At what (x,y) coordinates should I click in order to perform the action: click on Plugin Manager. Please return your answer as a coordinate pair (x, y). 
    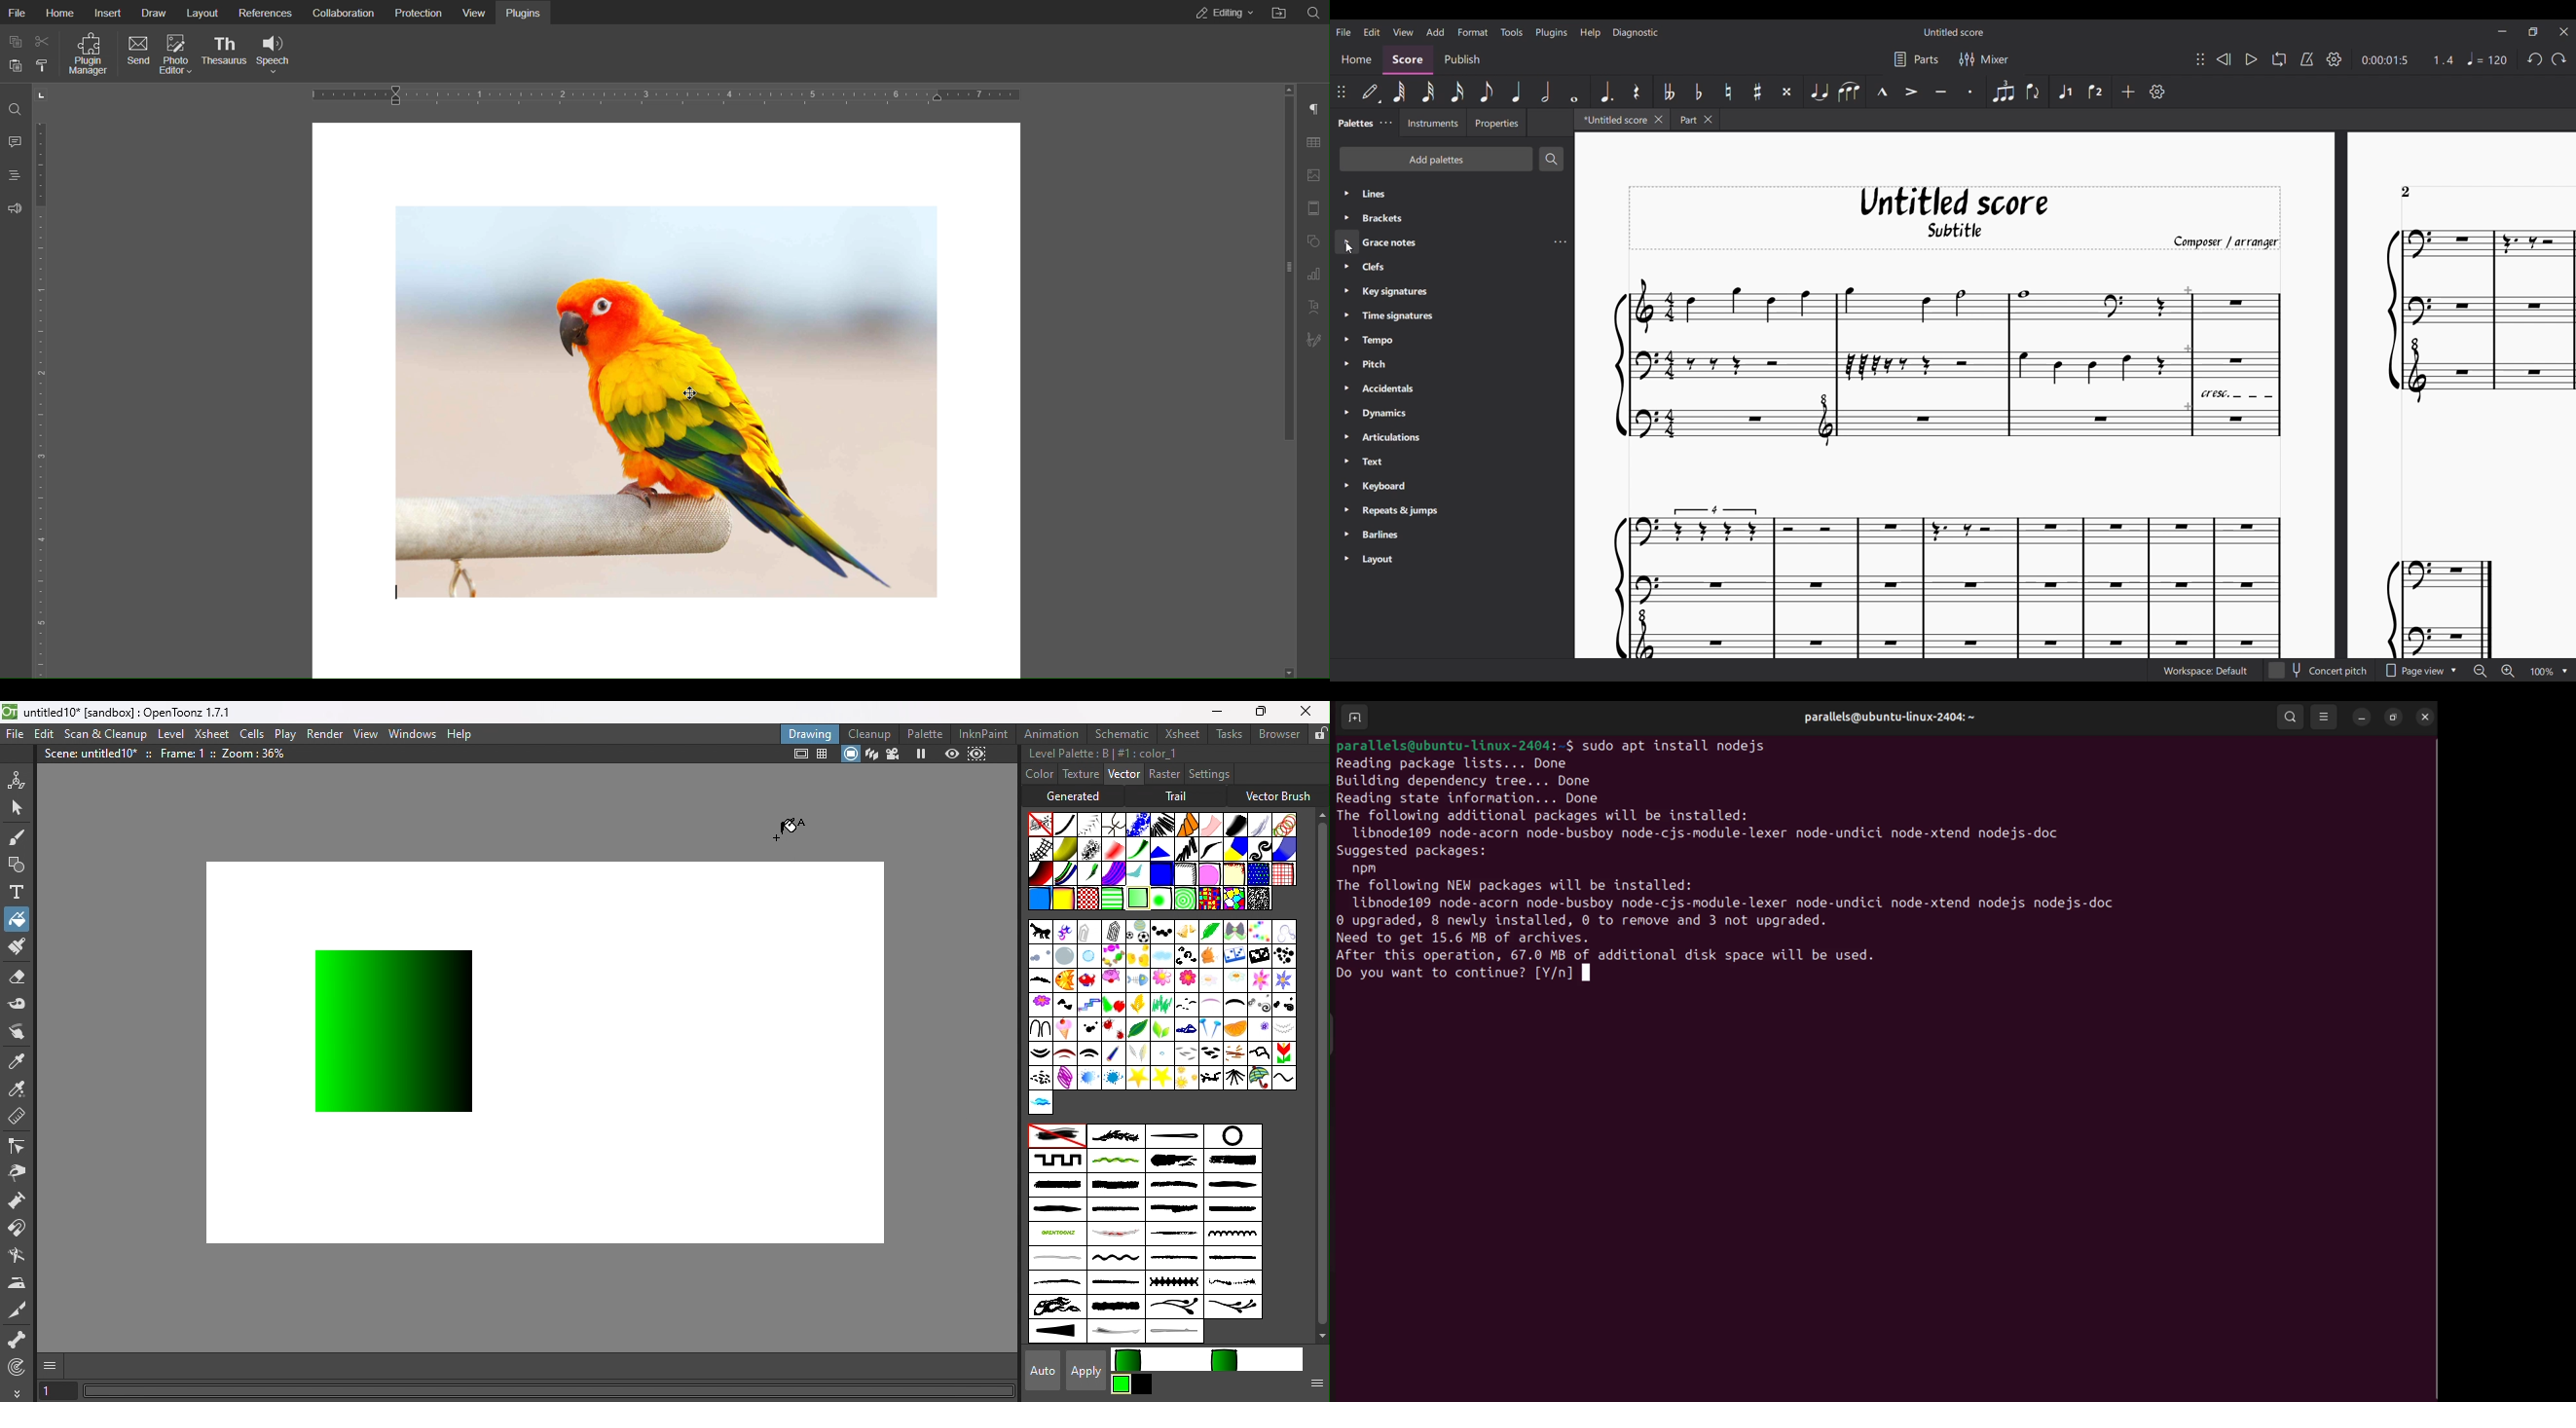
    Looking at the image, I should click on (86, 54).